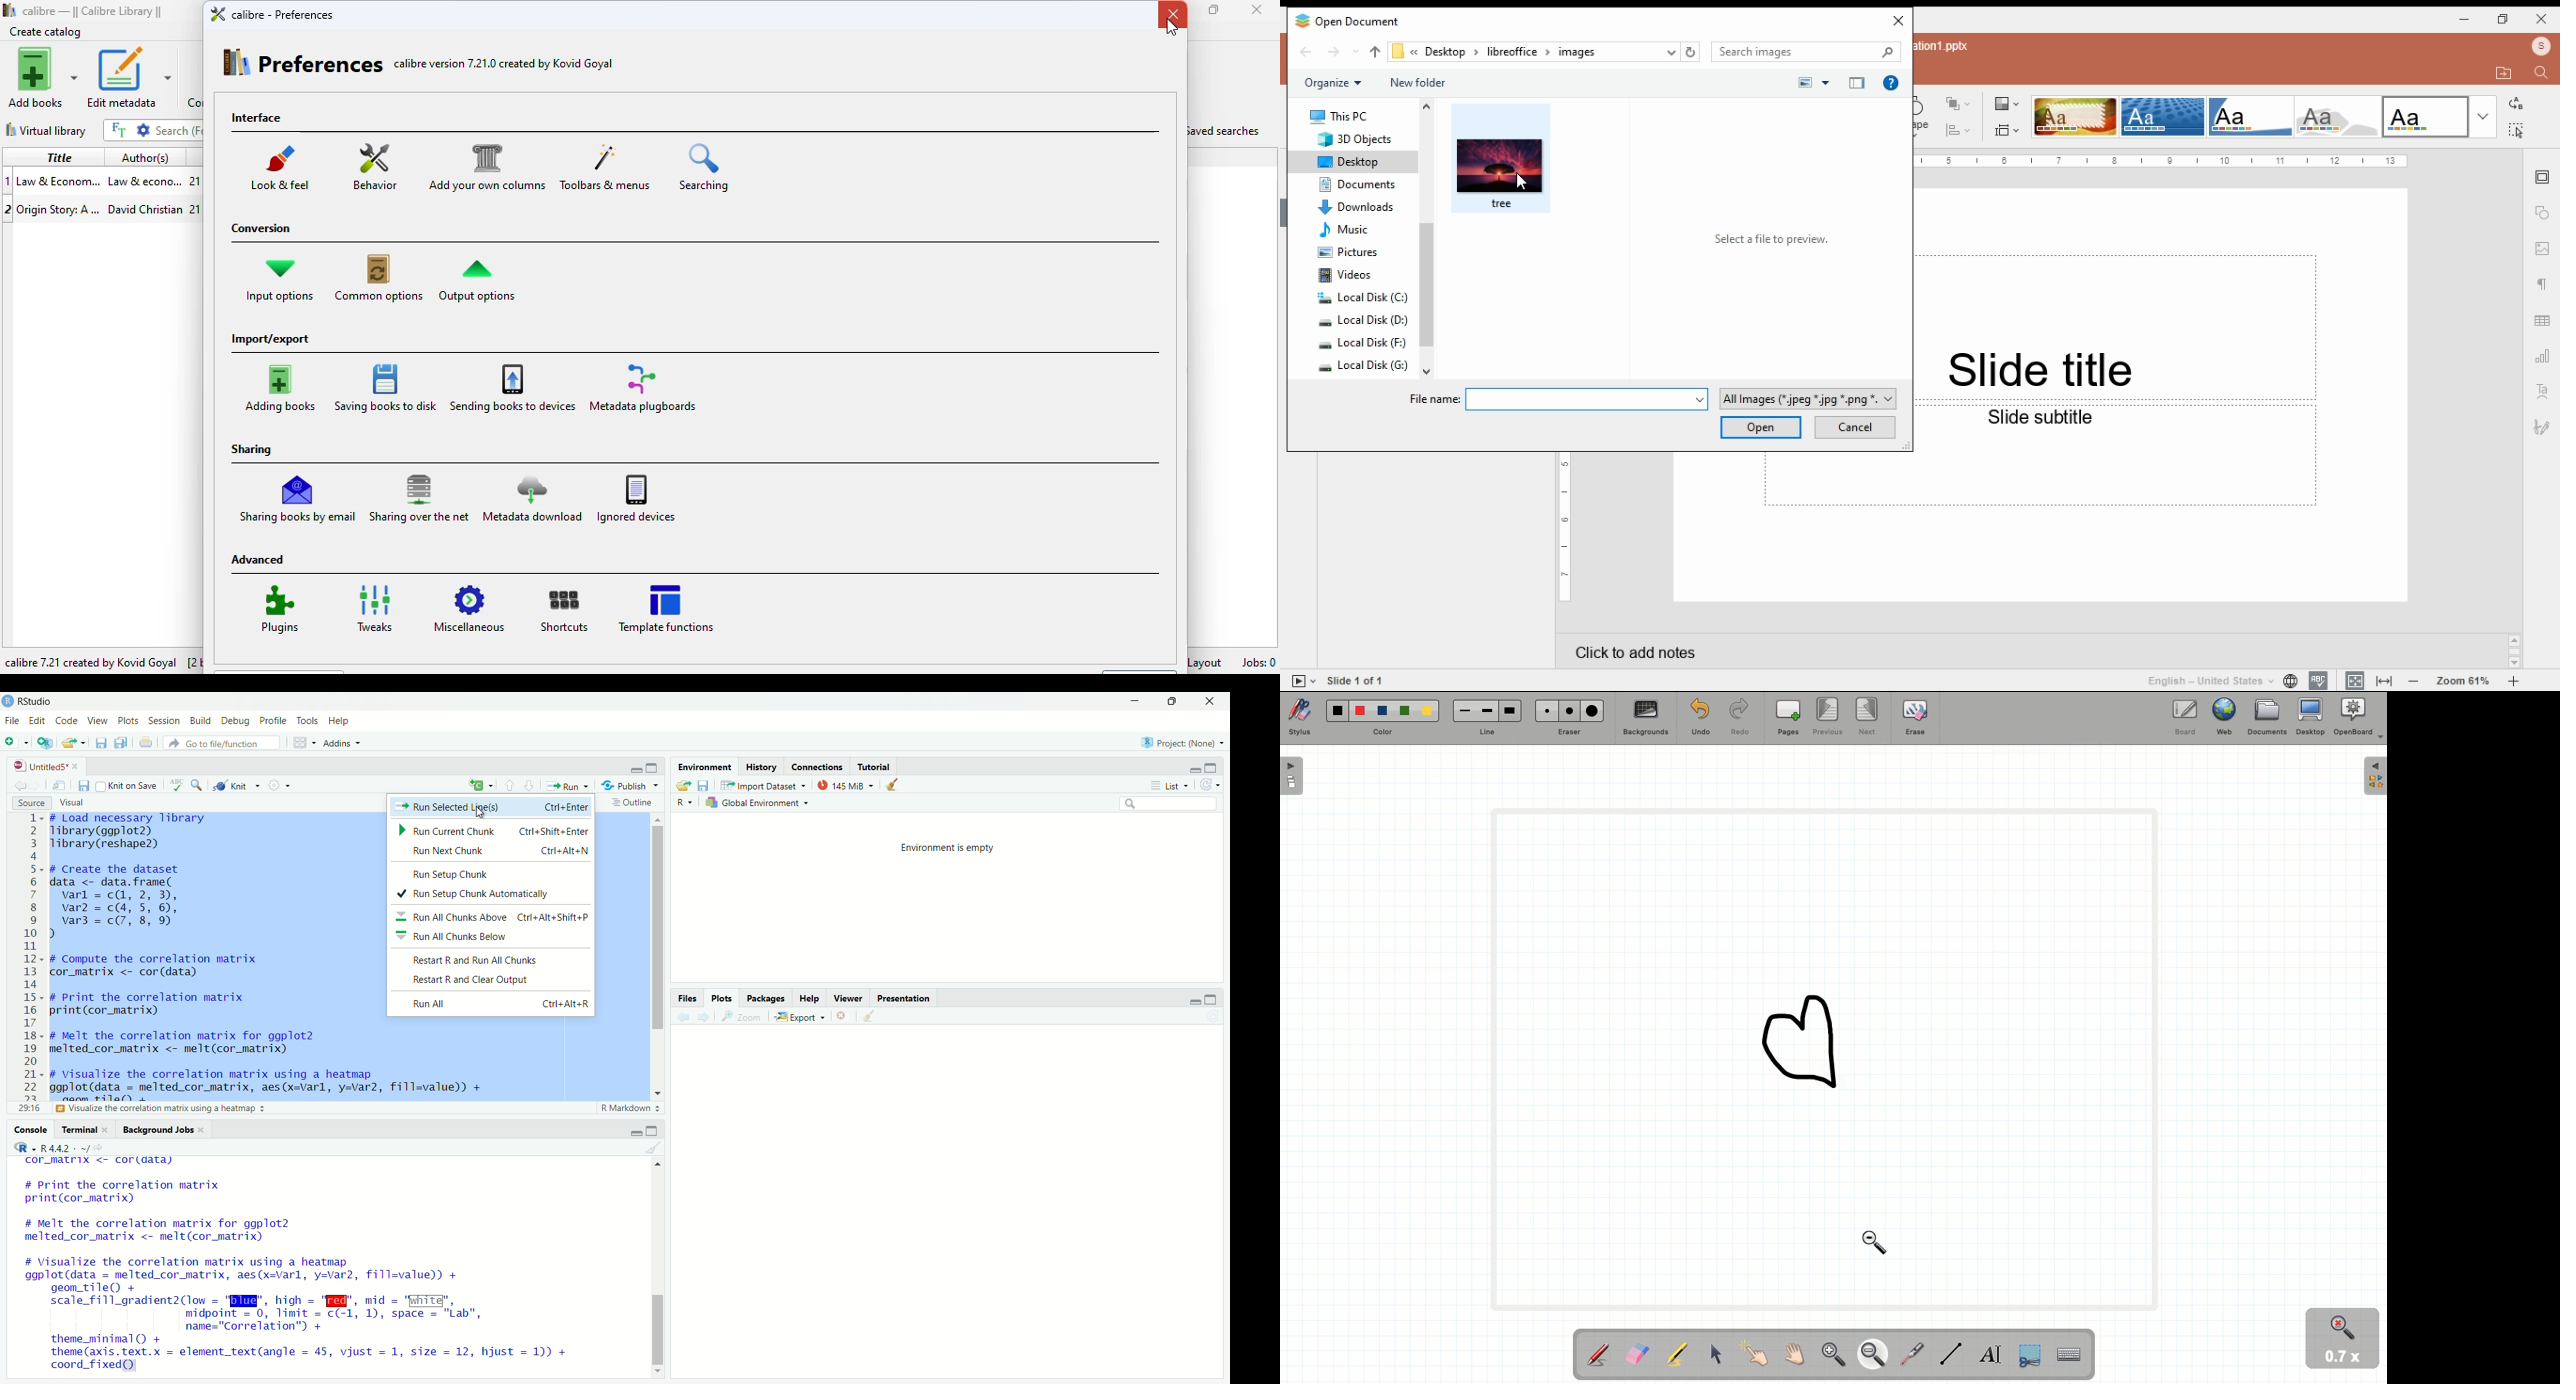  Describe the element at coordinates (1211, 786) in the screenshot. I see `refresh` at that location.